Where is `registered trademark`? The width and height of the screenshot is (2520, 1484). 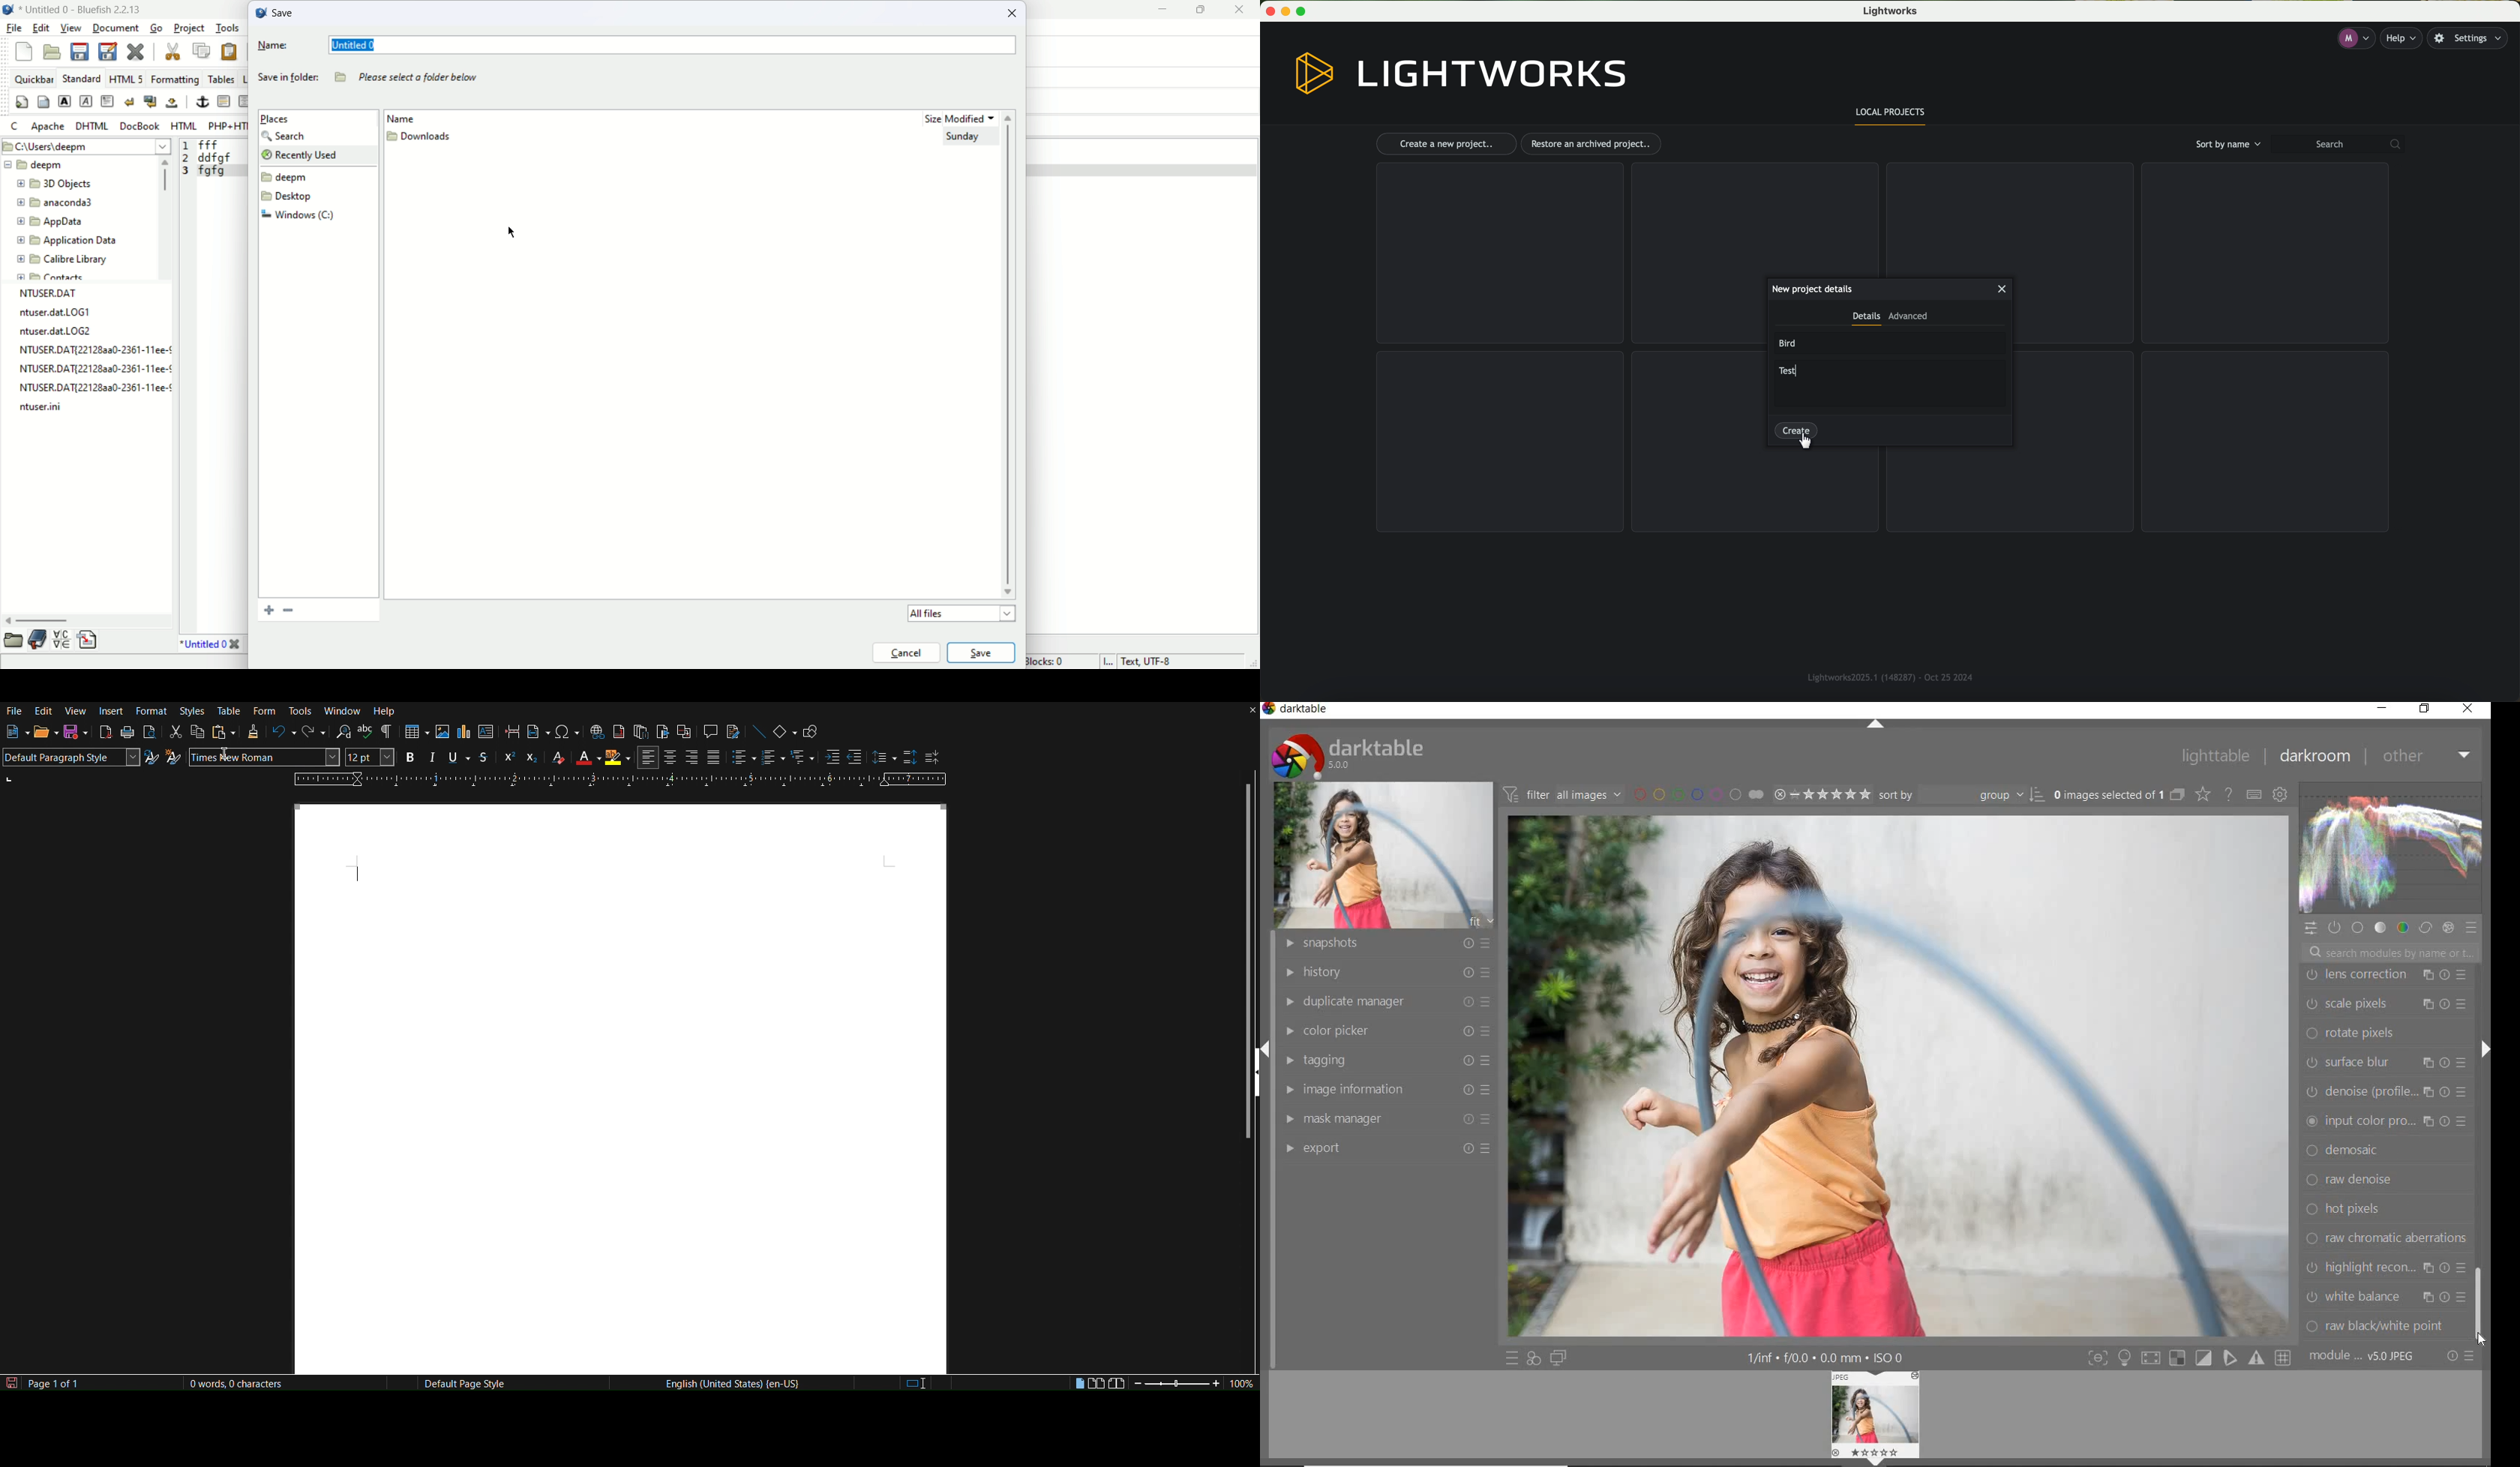 registered trademark is located at coordinates (1887, 675).